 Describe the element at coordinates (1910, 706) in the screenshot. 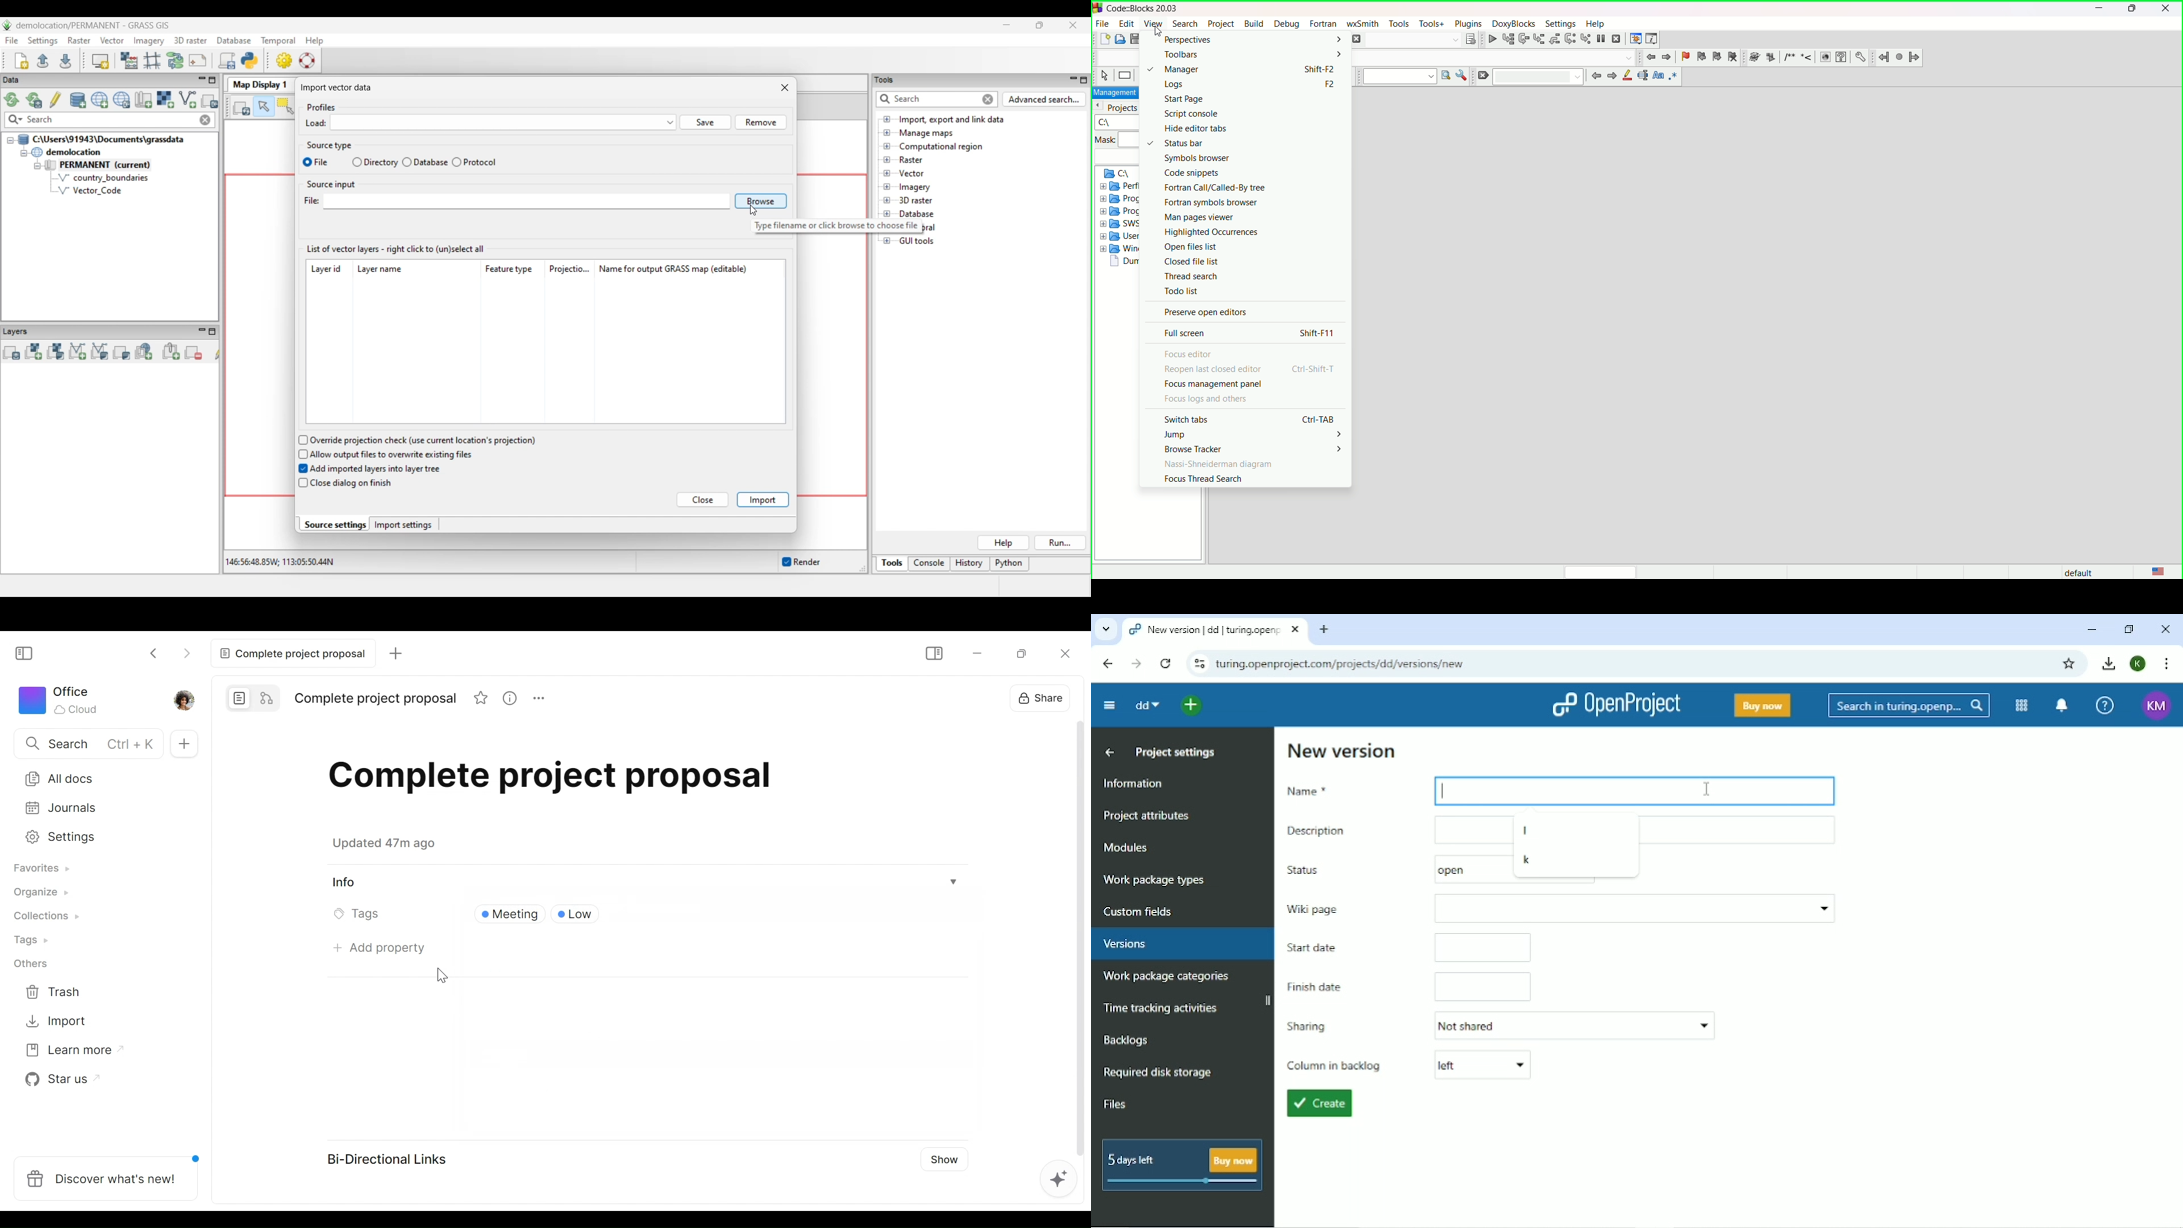

I see `Search` at that location.